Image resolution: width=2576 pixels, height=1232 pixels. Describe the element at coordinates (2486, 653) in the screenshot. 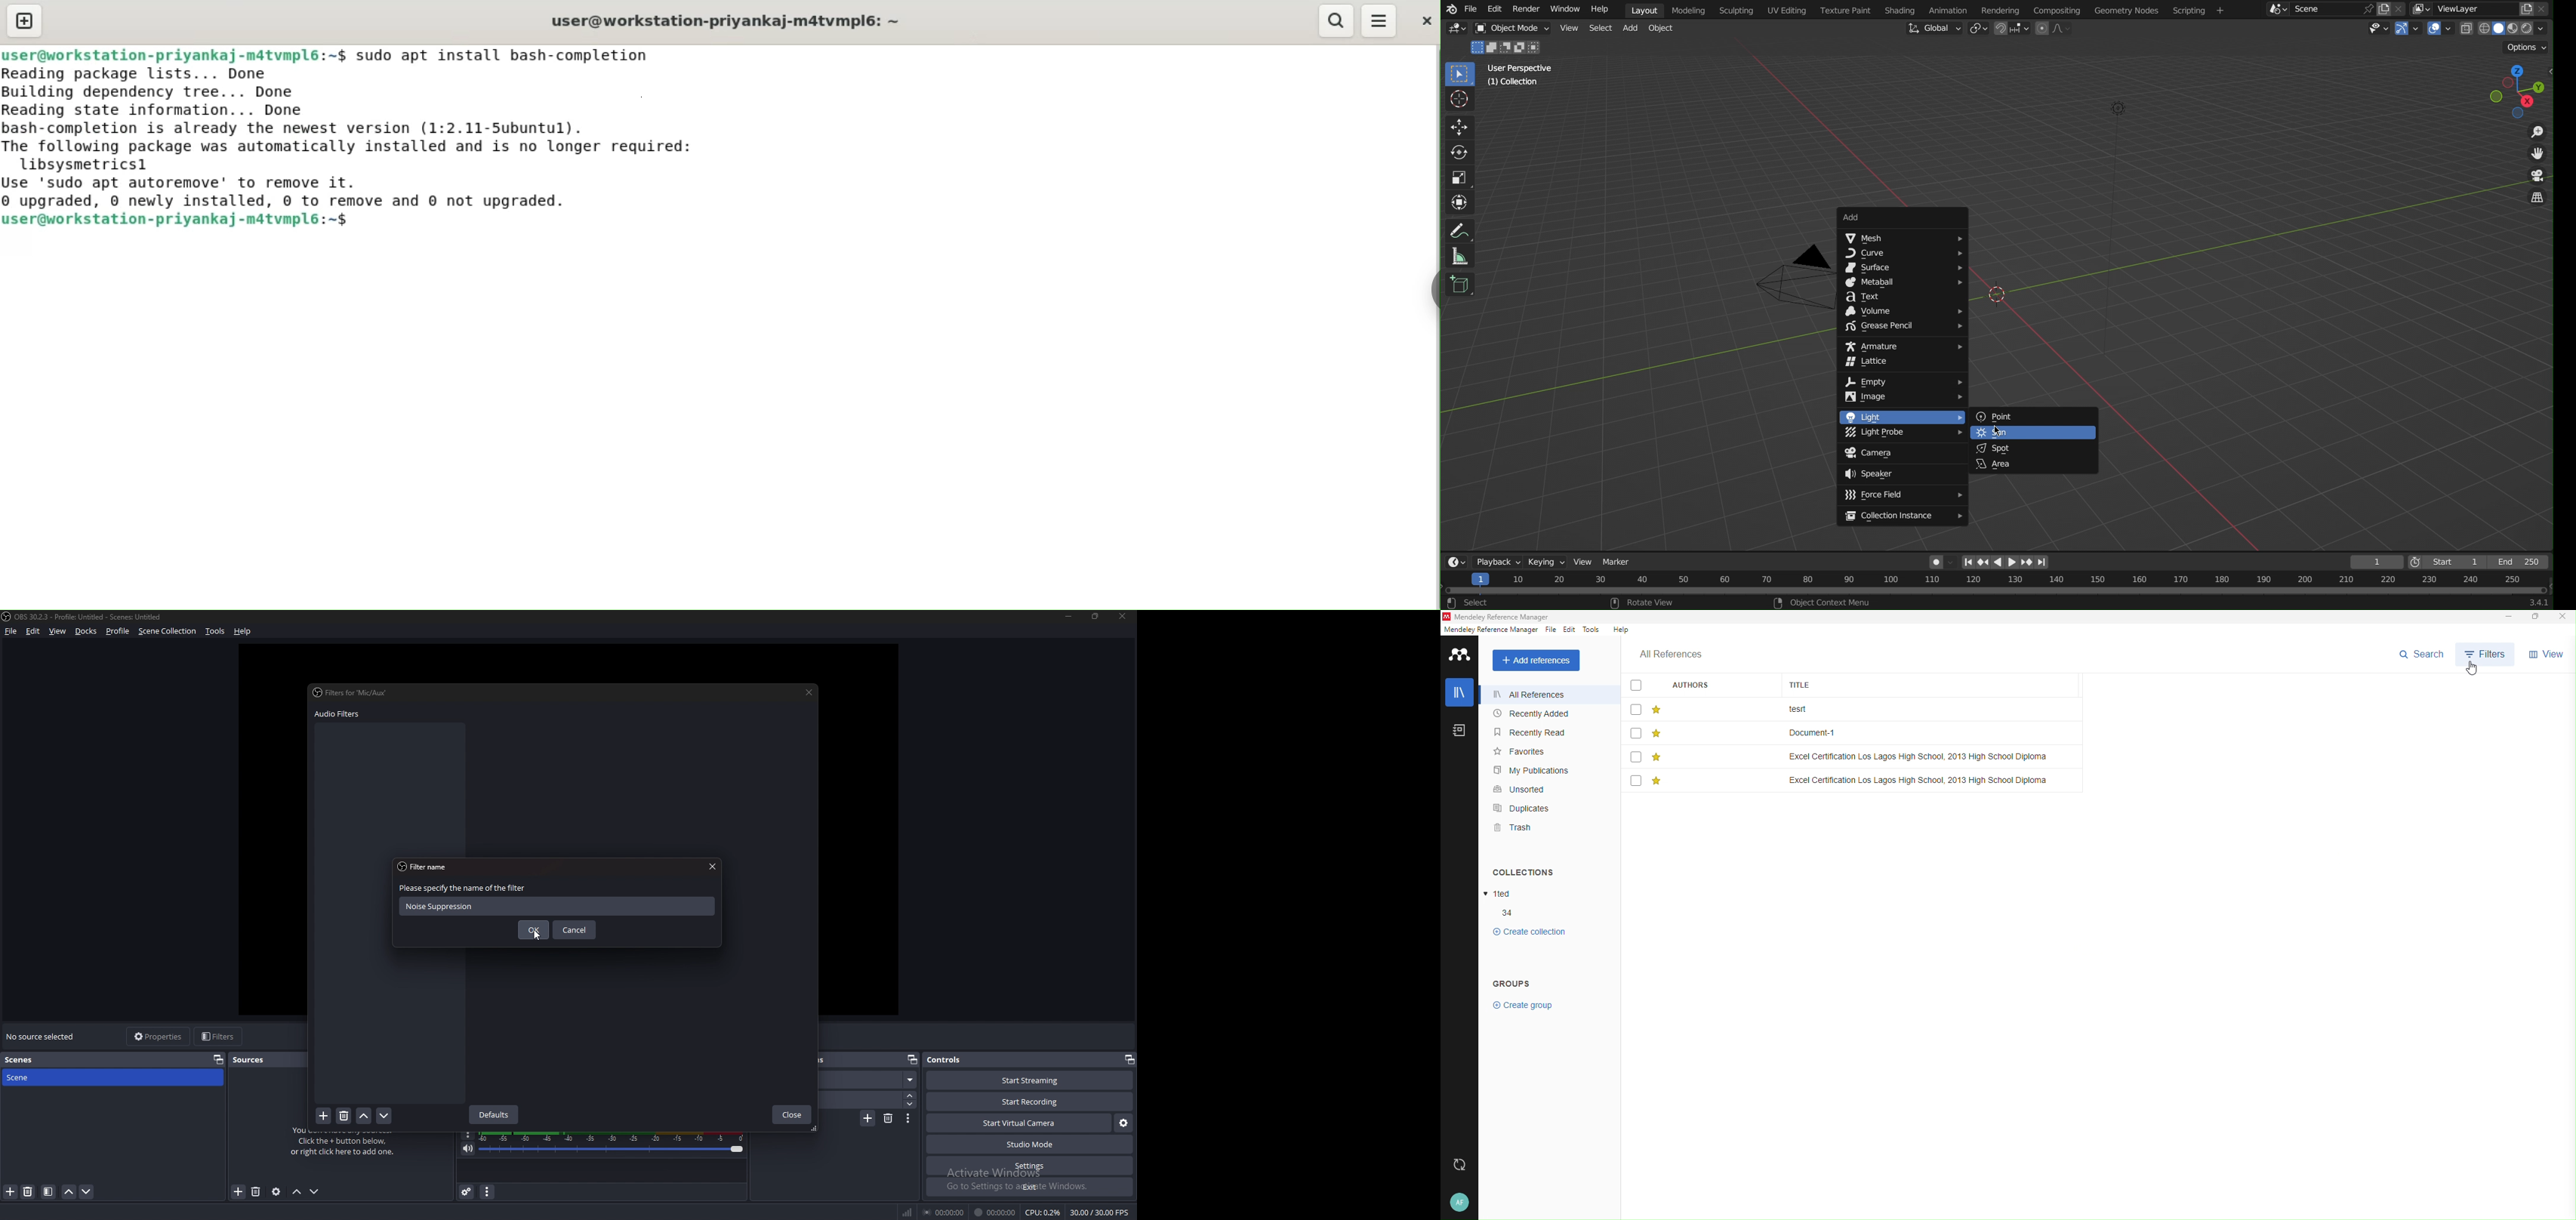

I see `Filter` at that location.